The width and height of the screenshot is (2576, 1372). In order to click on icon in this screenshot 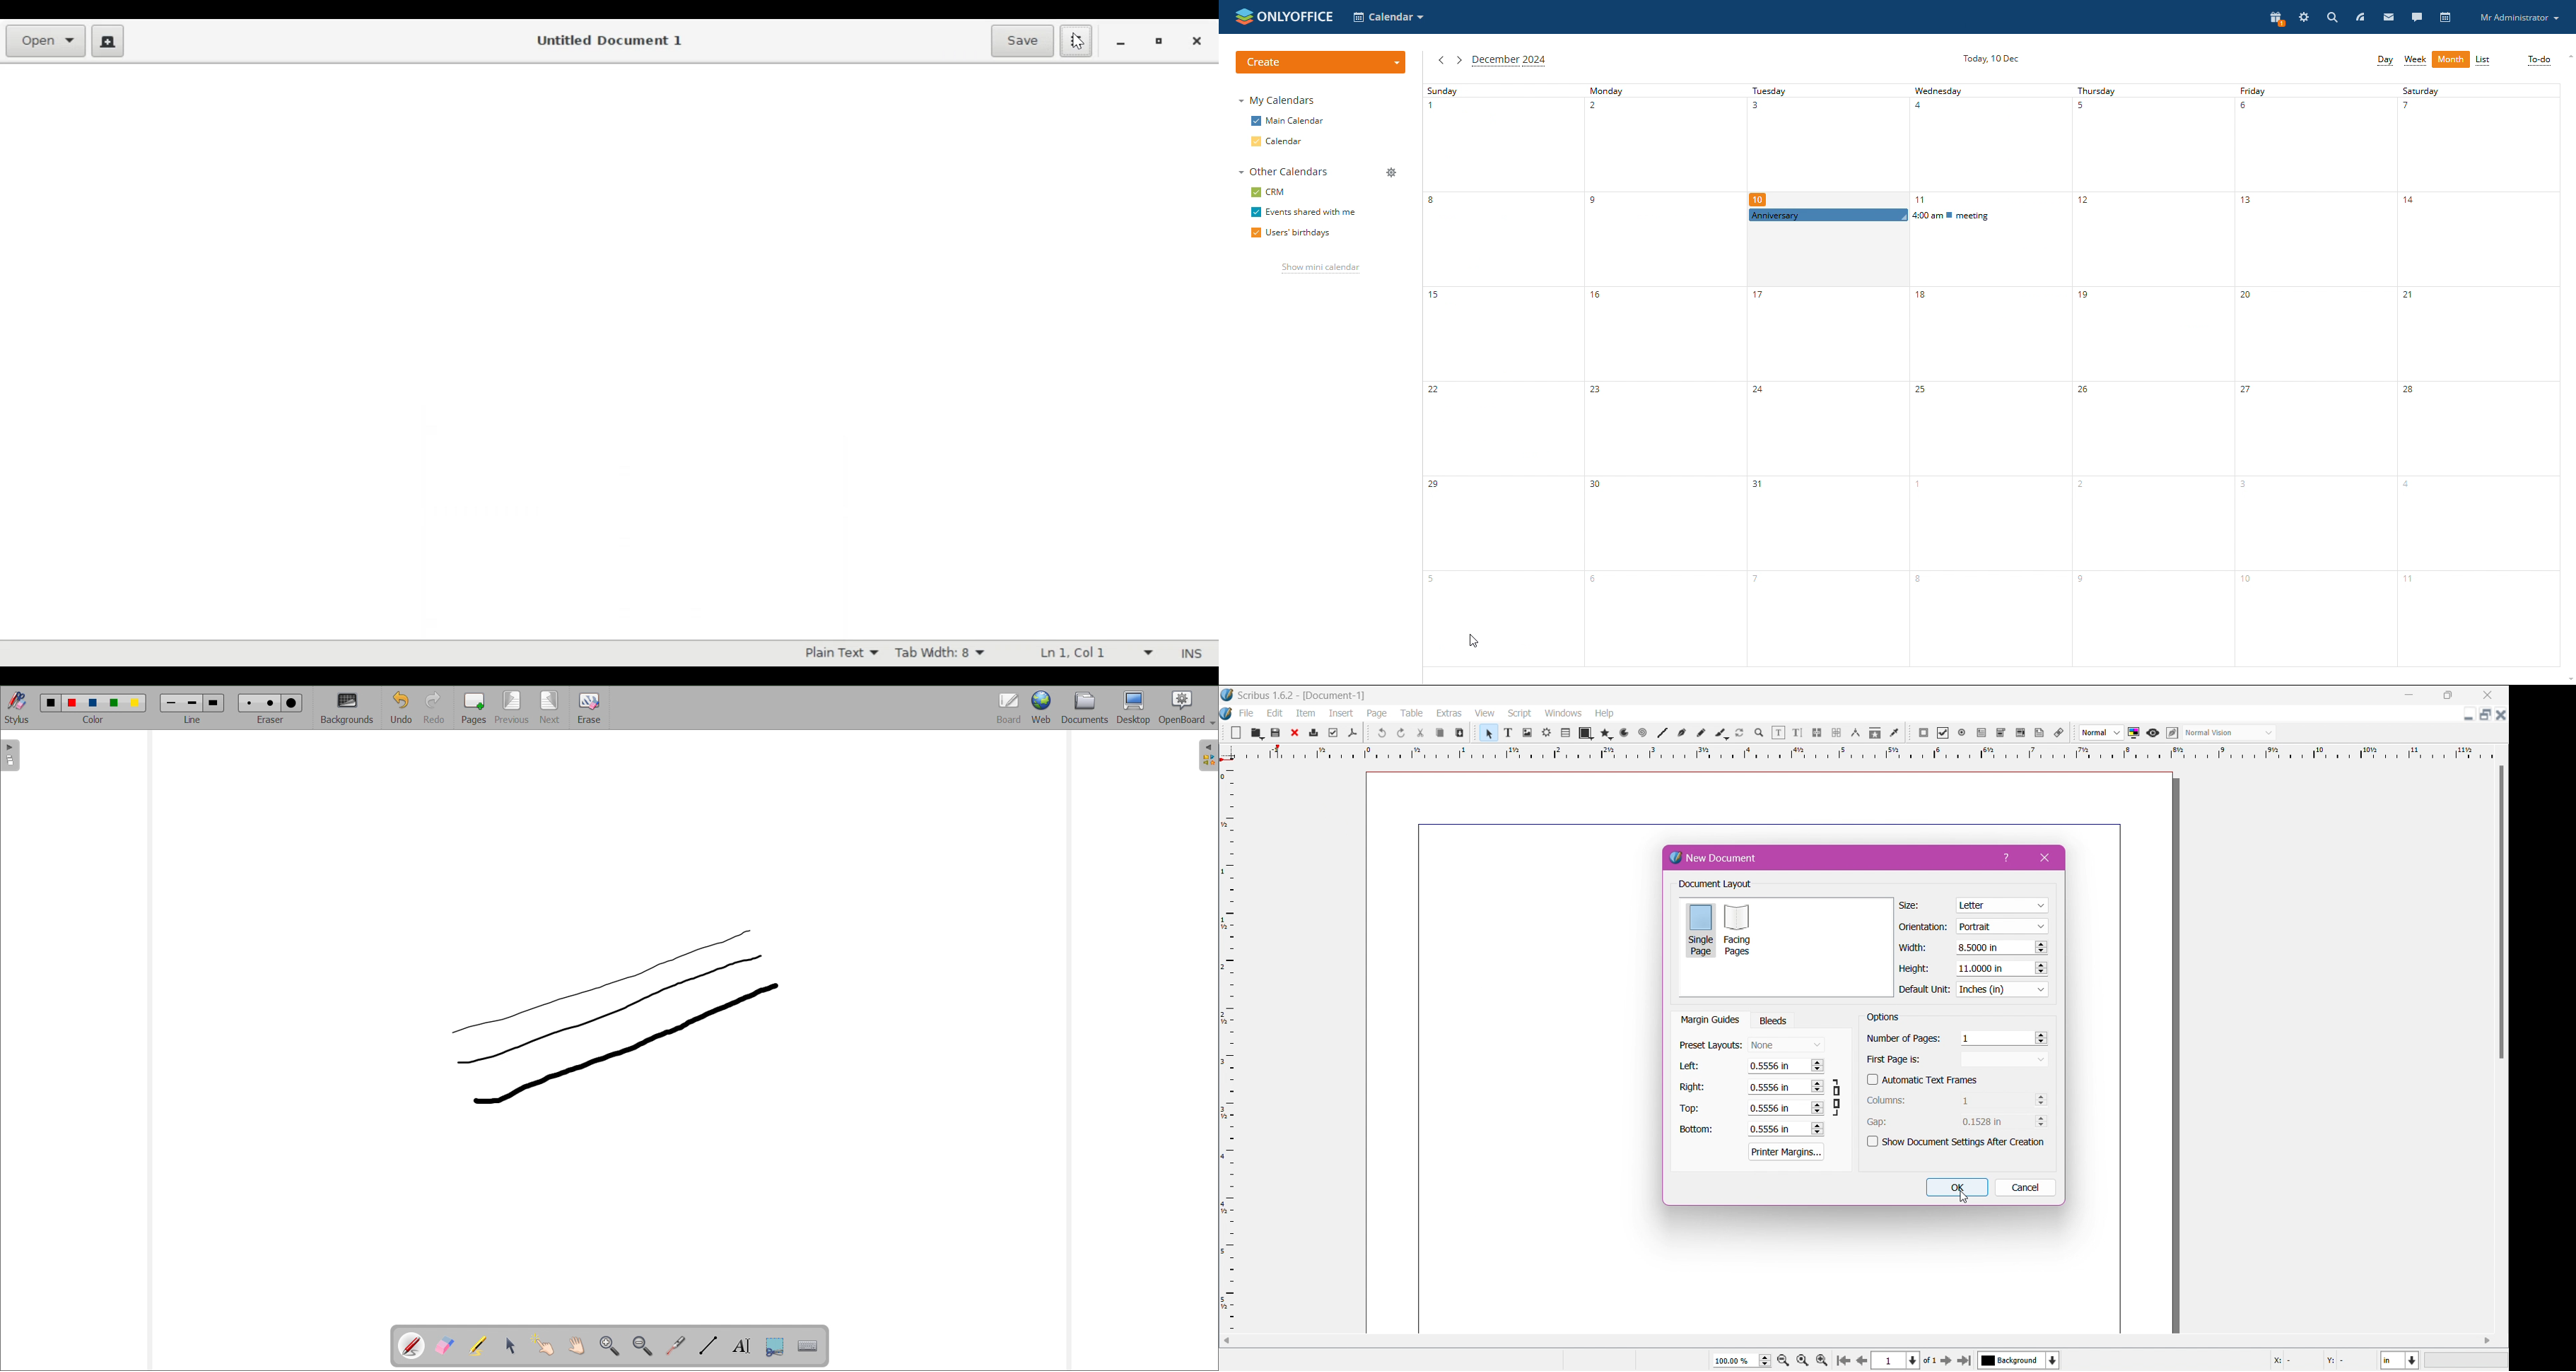, I will do `click(1700, 733)`.